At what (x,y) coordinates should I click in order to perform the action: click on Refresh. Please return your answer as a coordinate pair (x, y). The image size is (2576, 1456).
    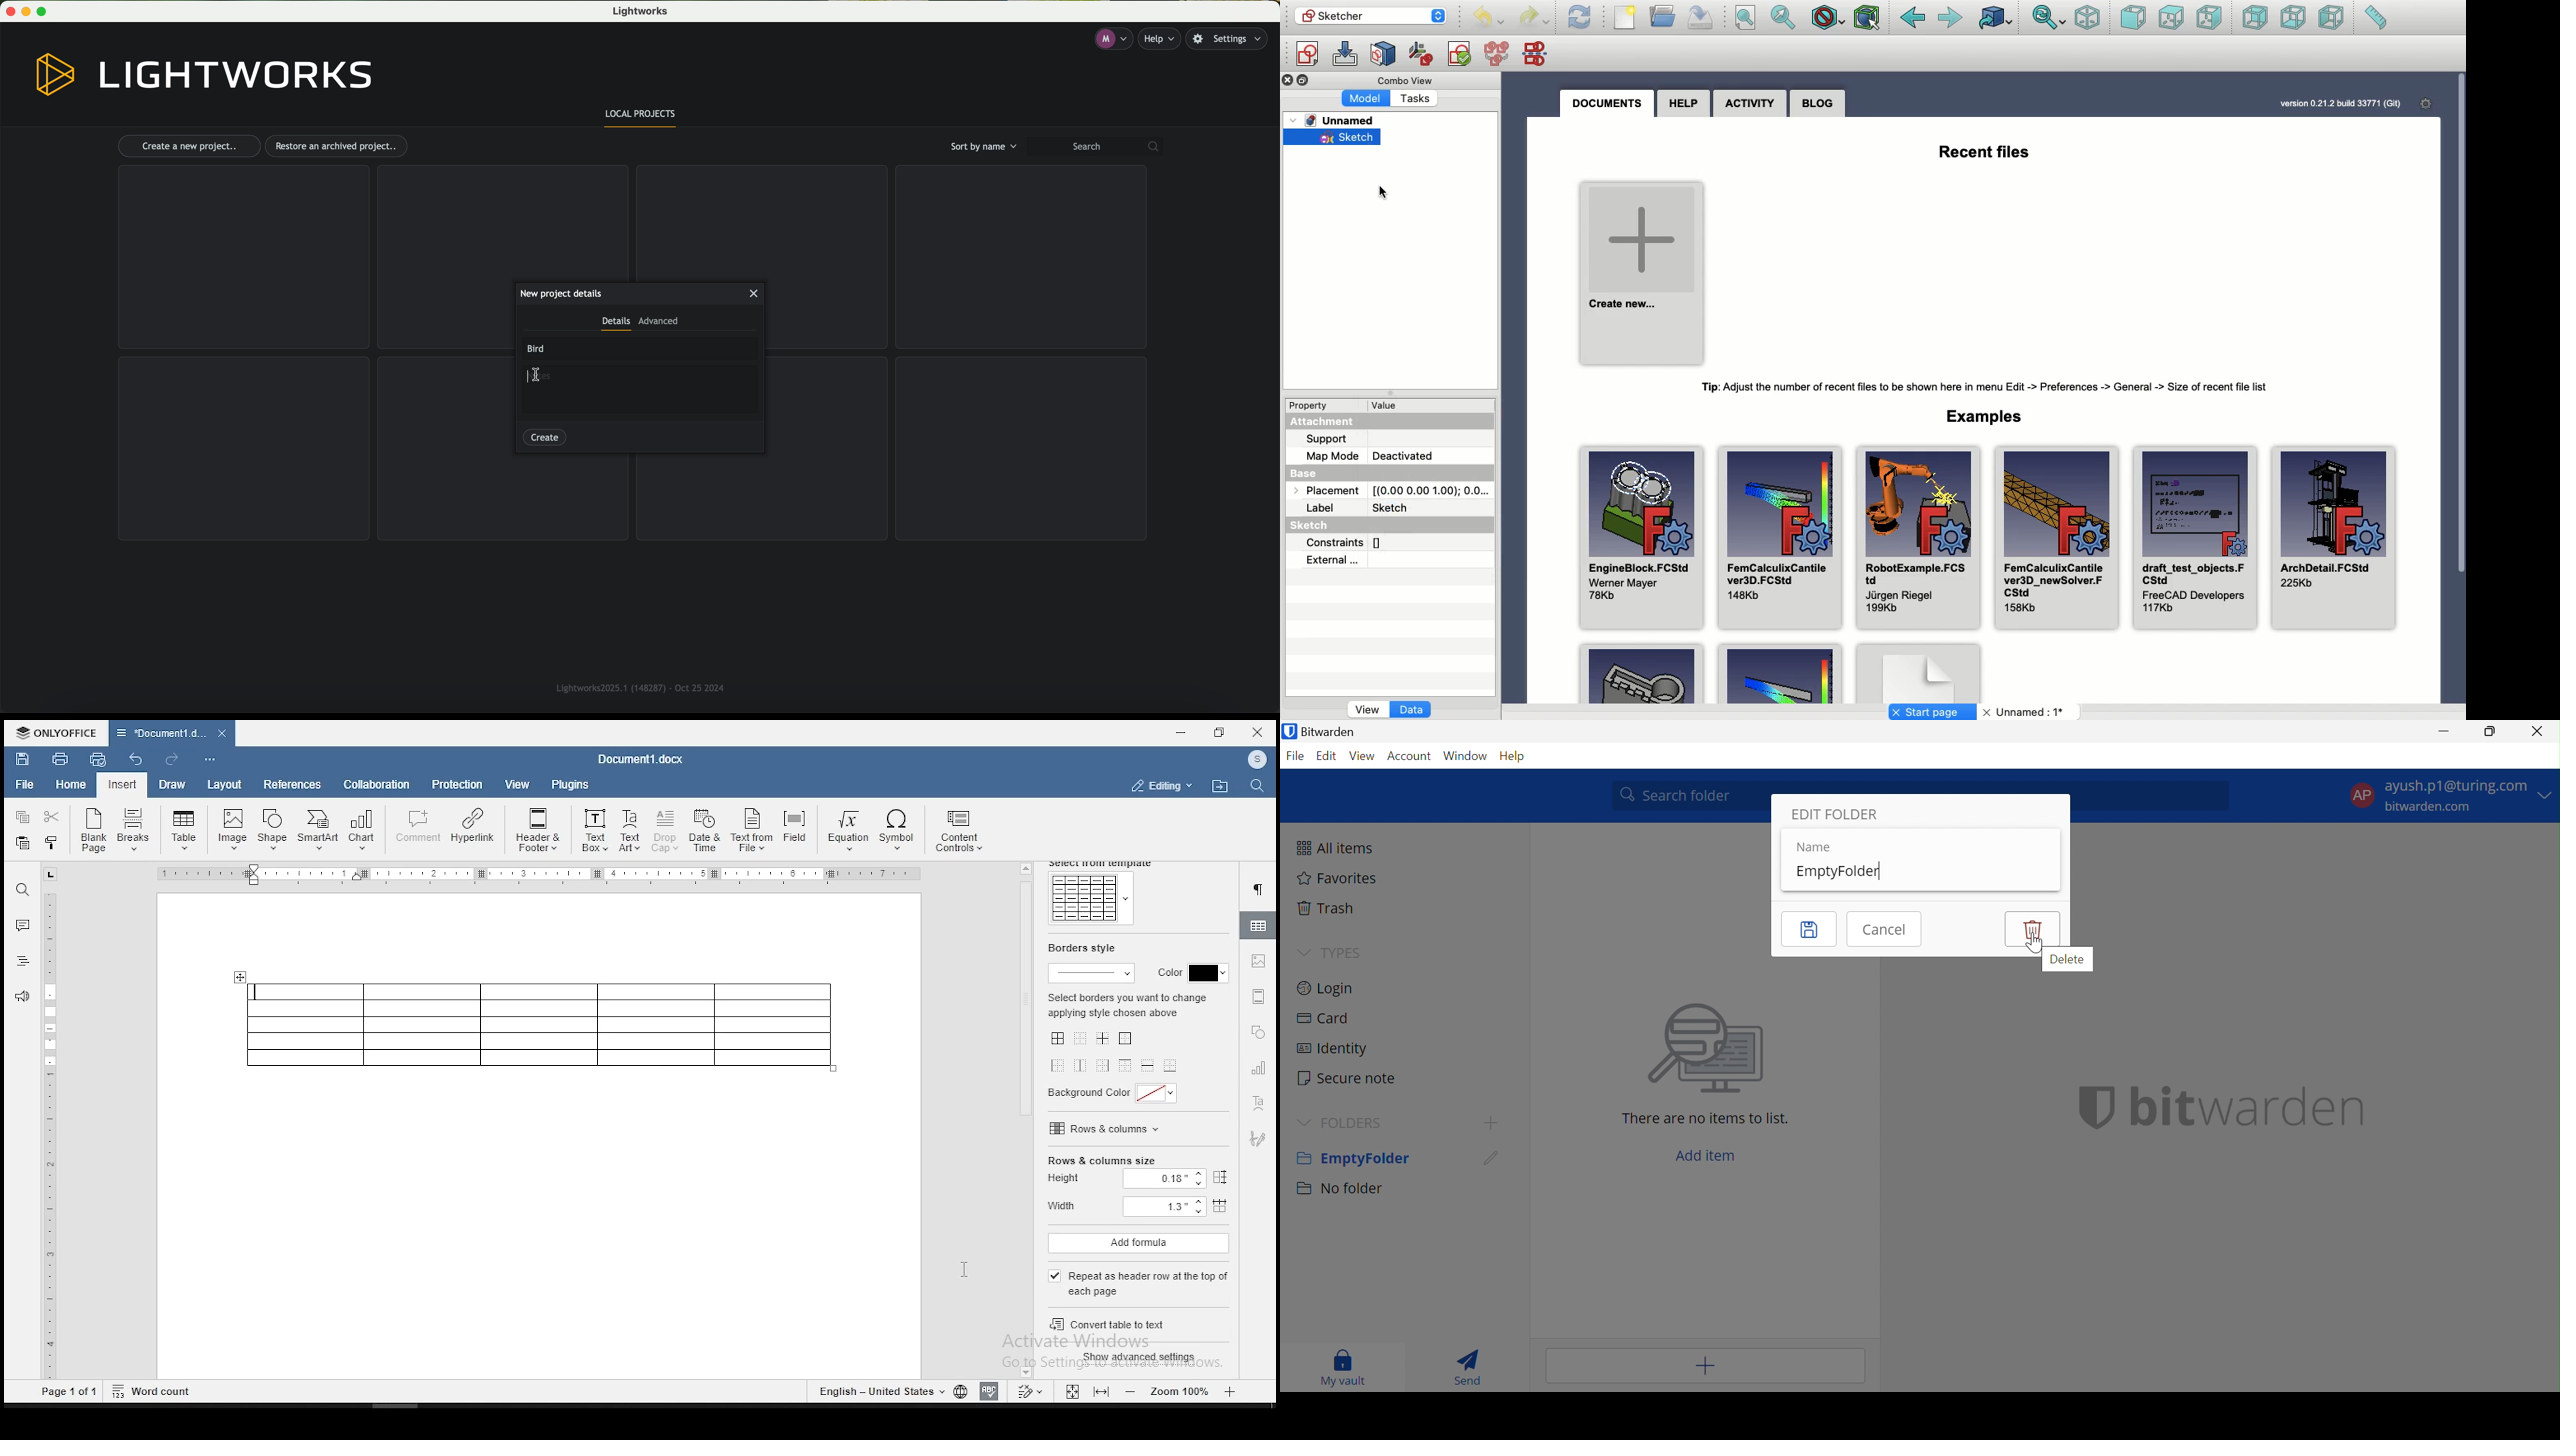
    Looking at the image, I should click on (1580, 17).